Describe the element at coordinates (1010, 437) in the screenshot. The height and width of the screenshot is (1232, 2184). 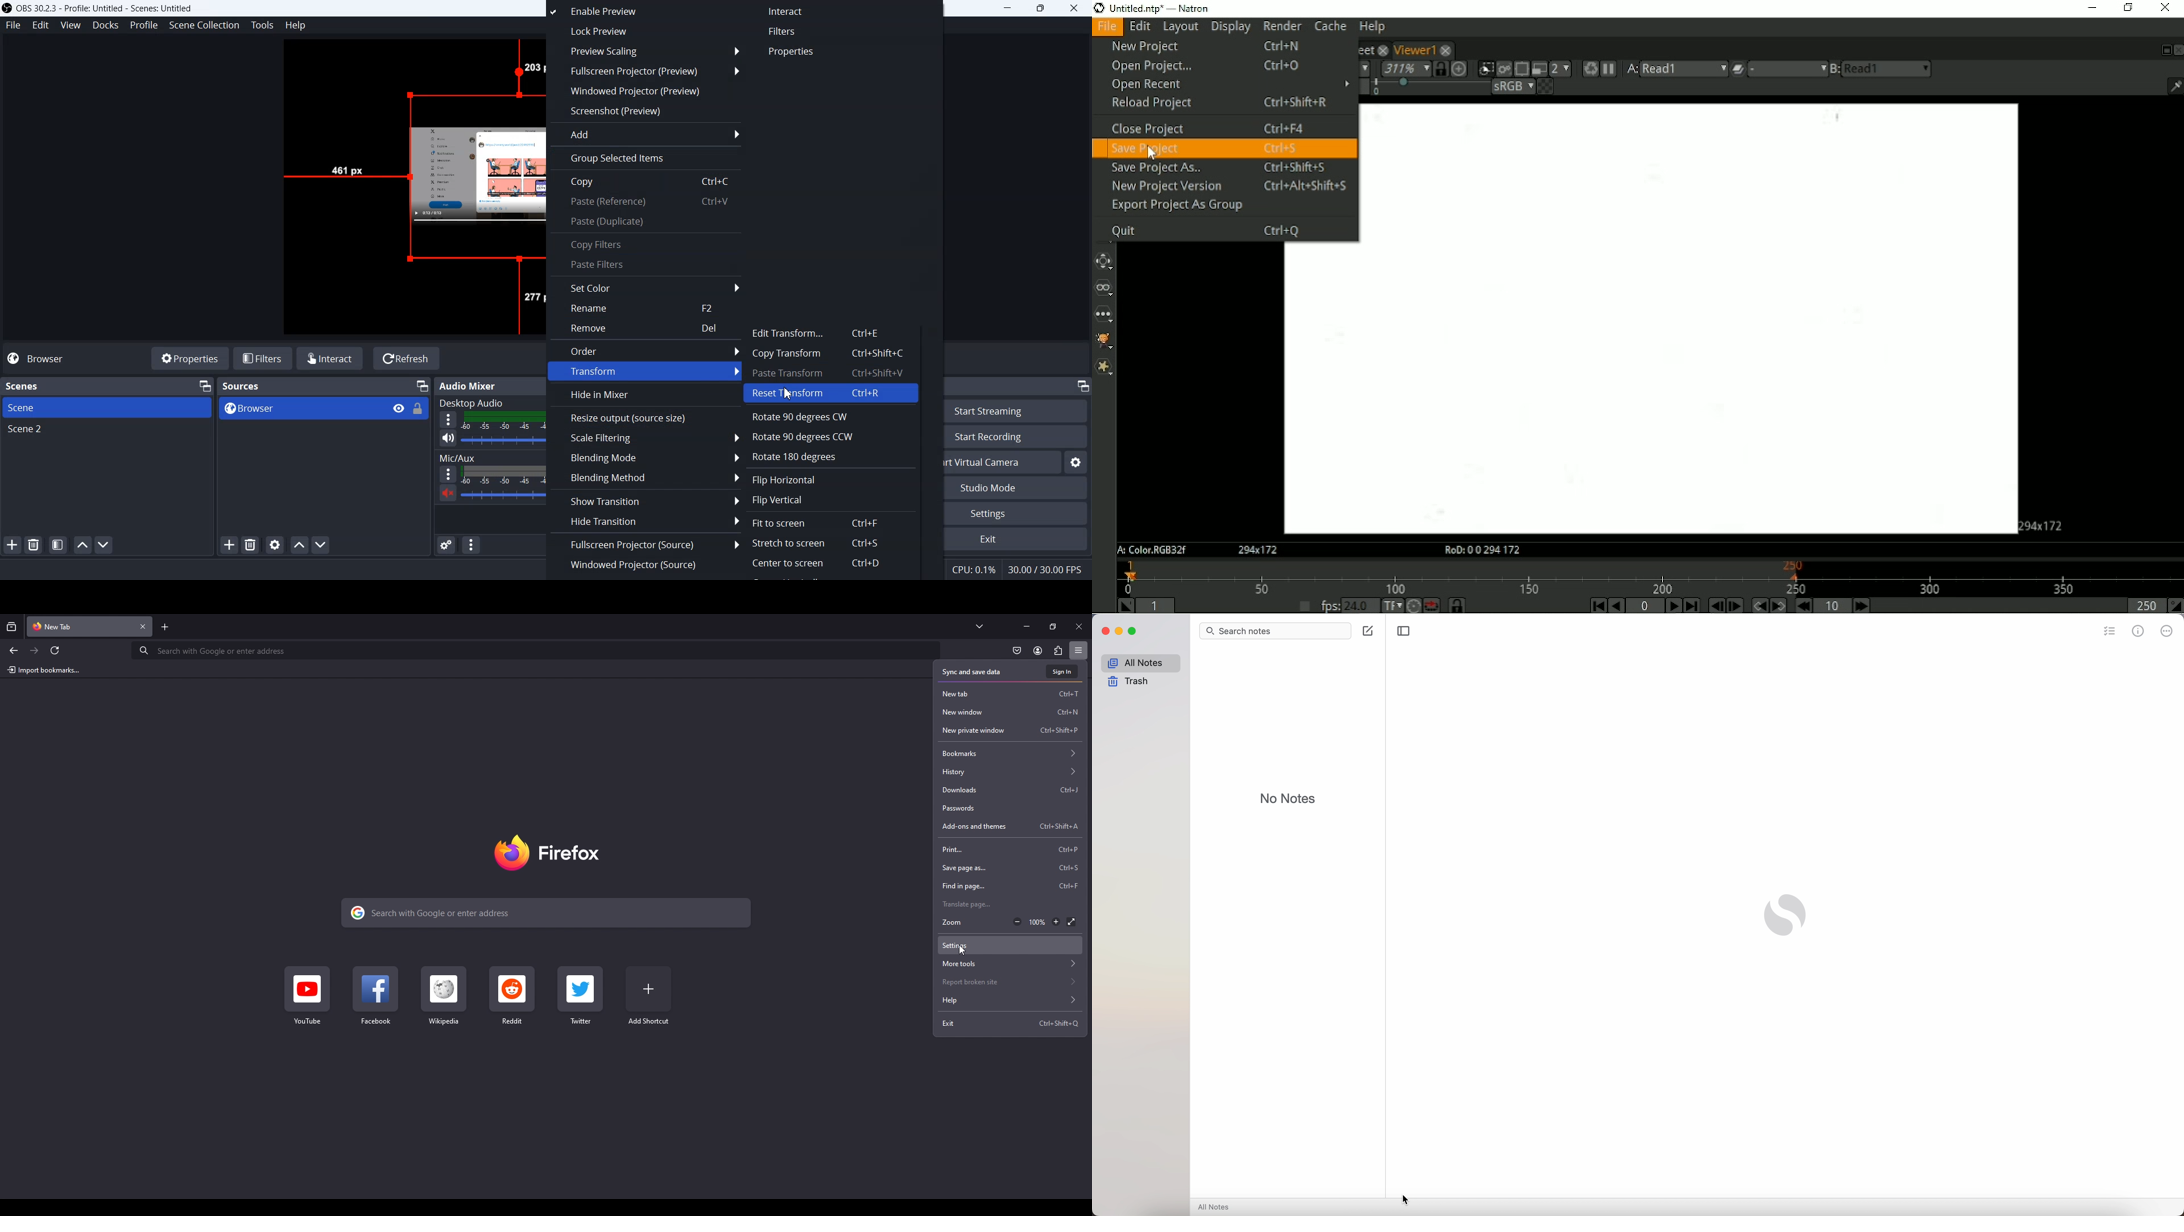
I see `Start Recording` at that location.